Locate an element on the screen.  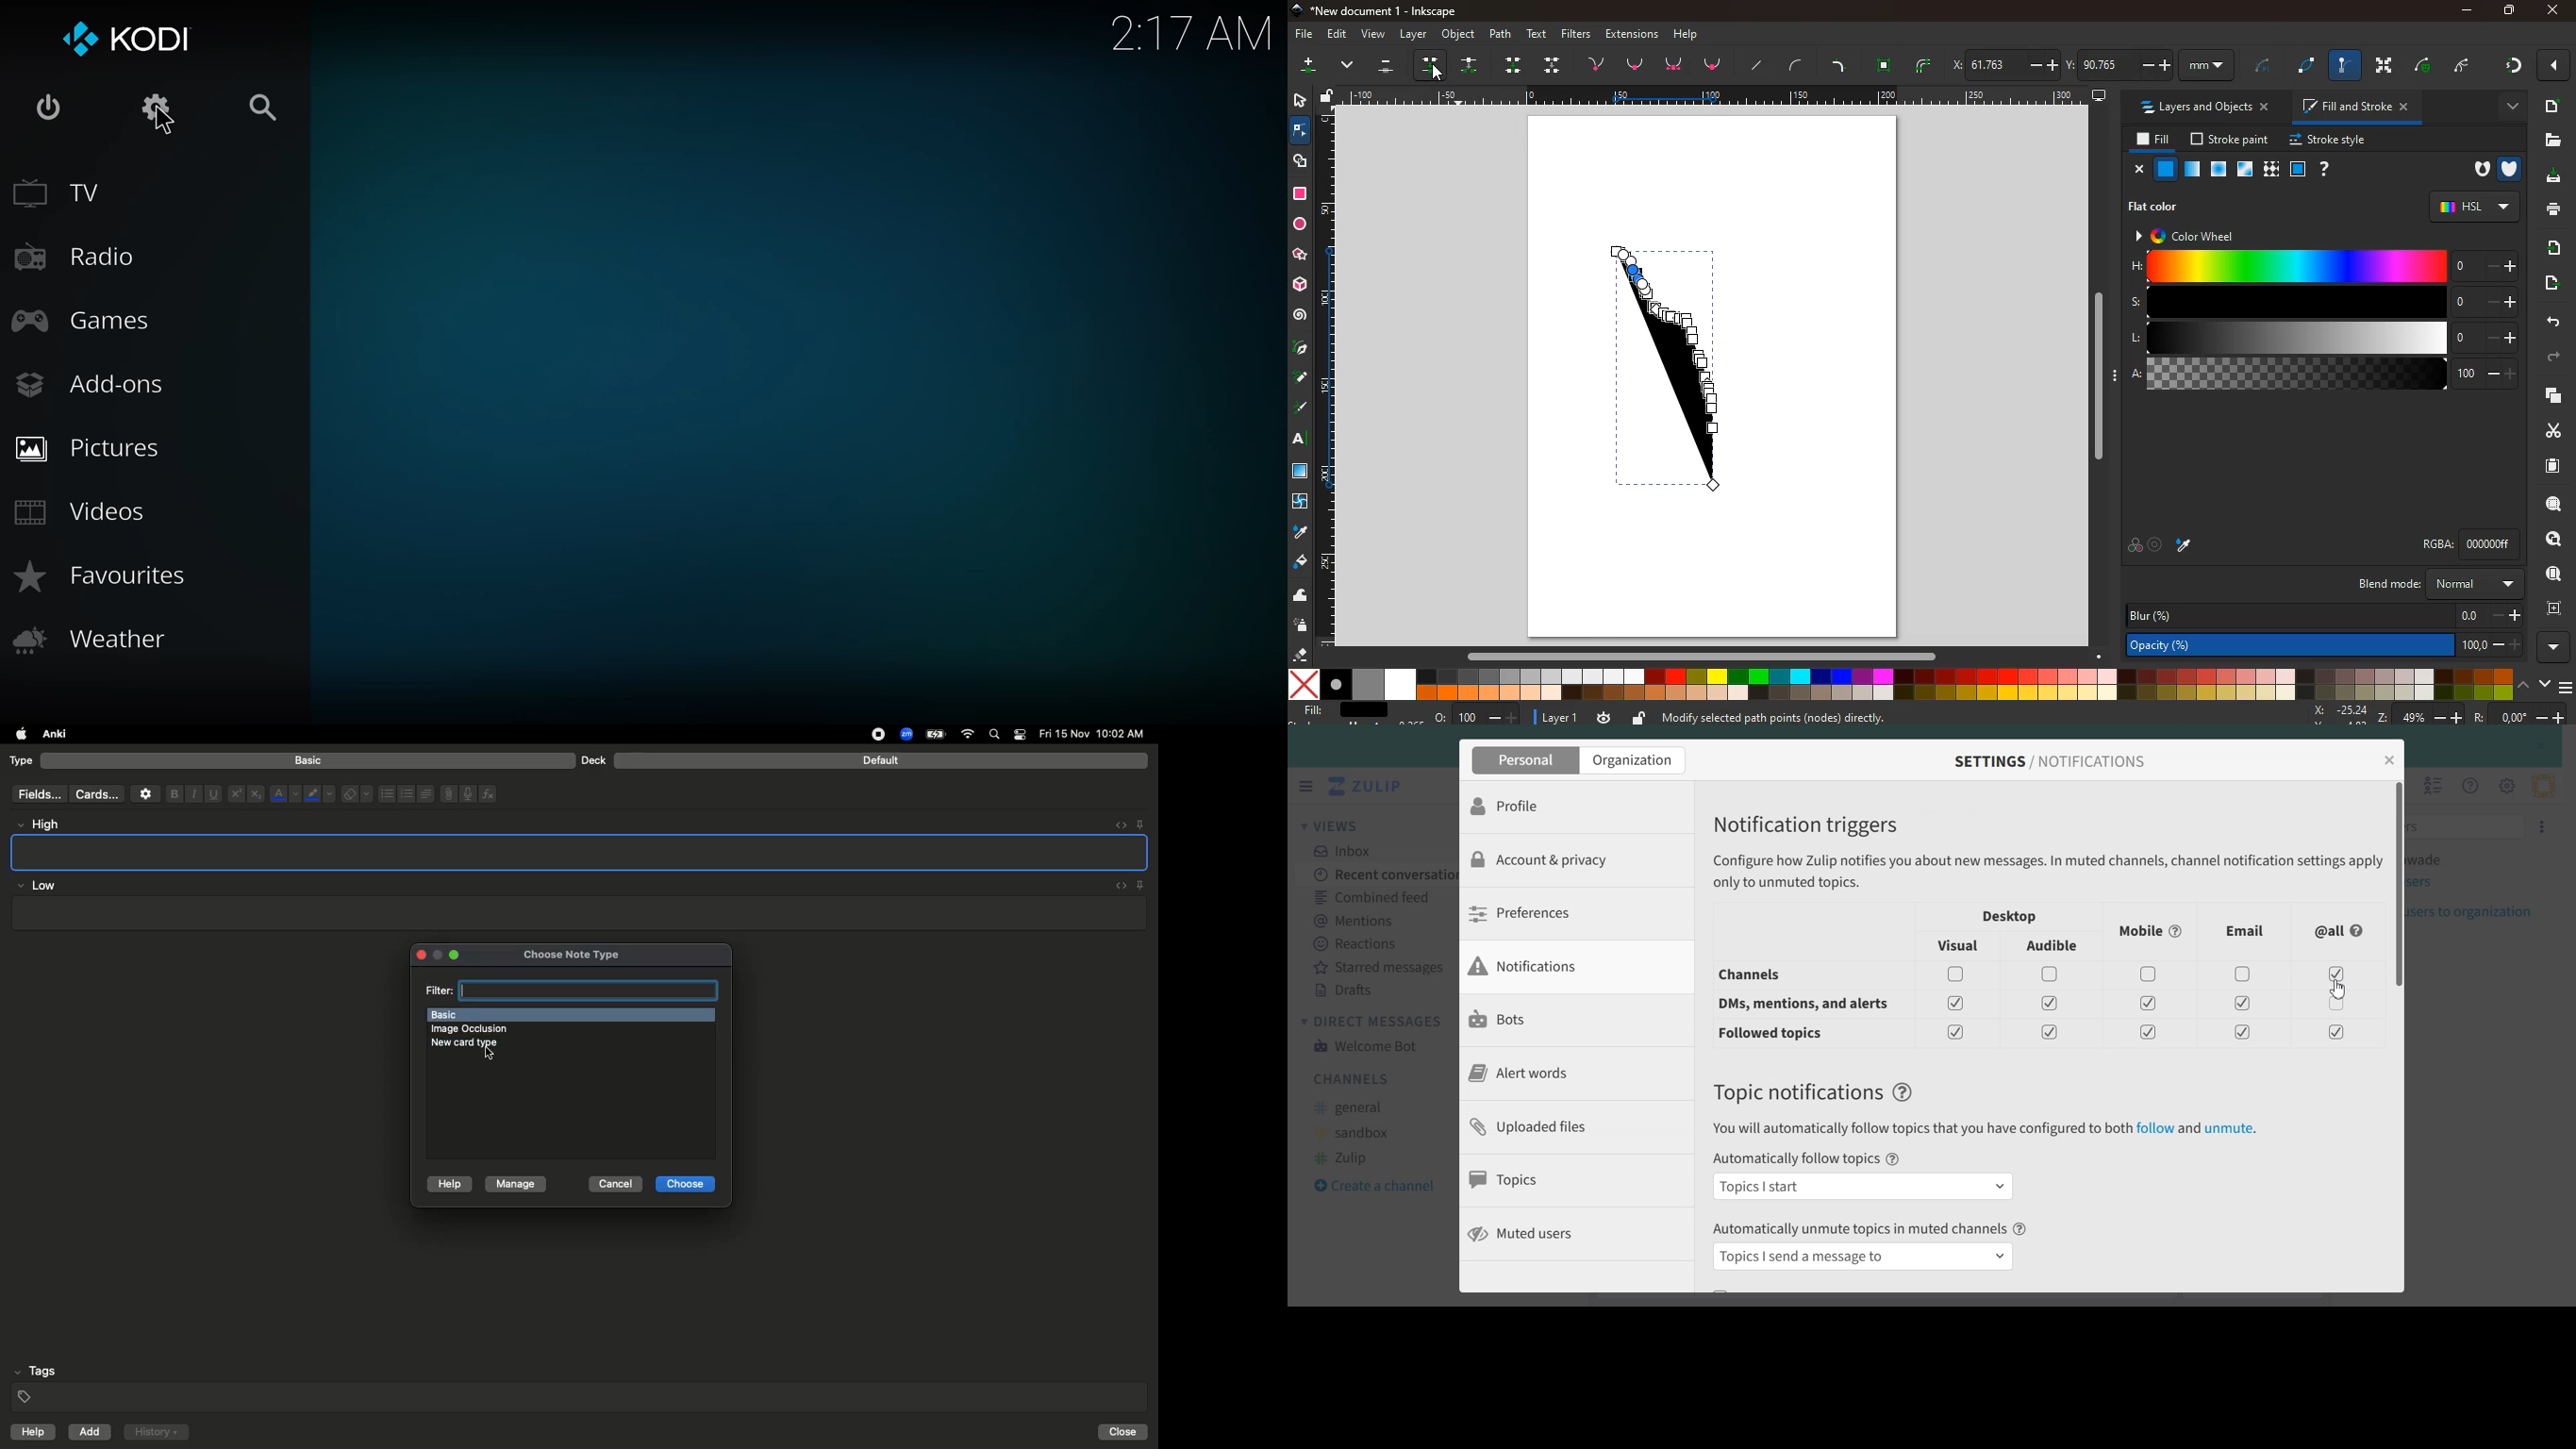
Embed is located at coordinates (1118, 886).